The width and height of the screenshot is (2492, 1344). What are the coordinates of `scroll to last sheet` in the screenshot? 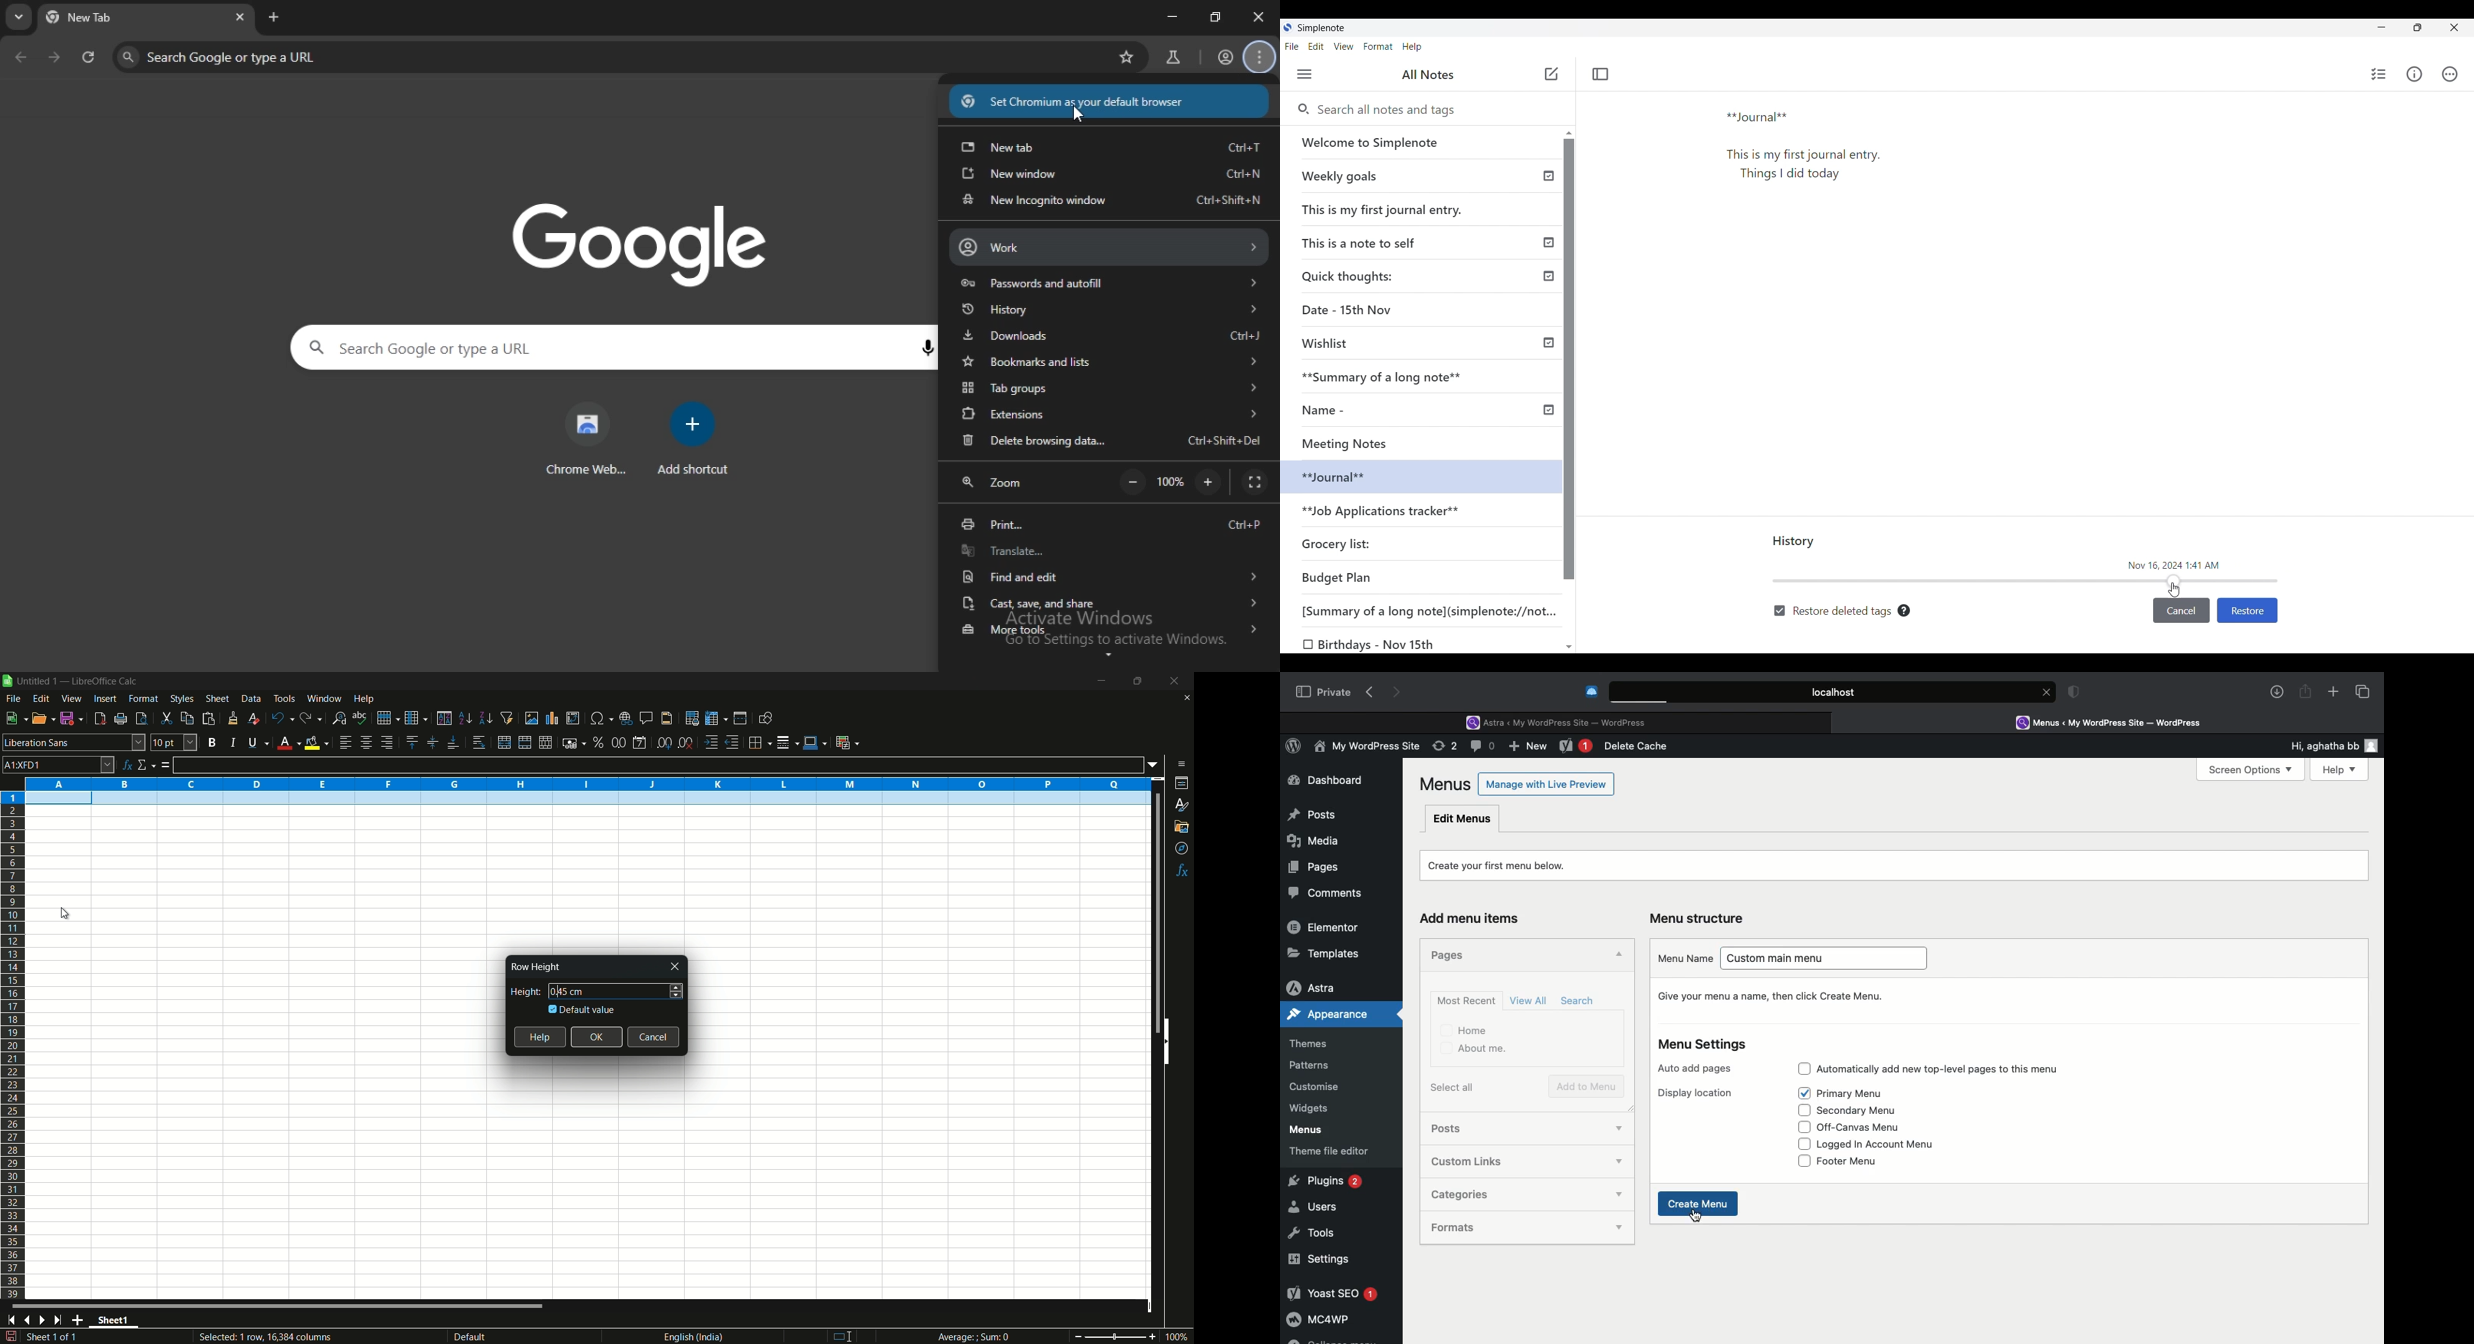 It's located at (62, 1320).